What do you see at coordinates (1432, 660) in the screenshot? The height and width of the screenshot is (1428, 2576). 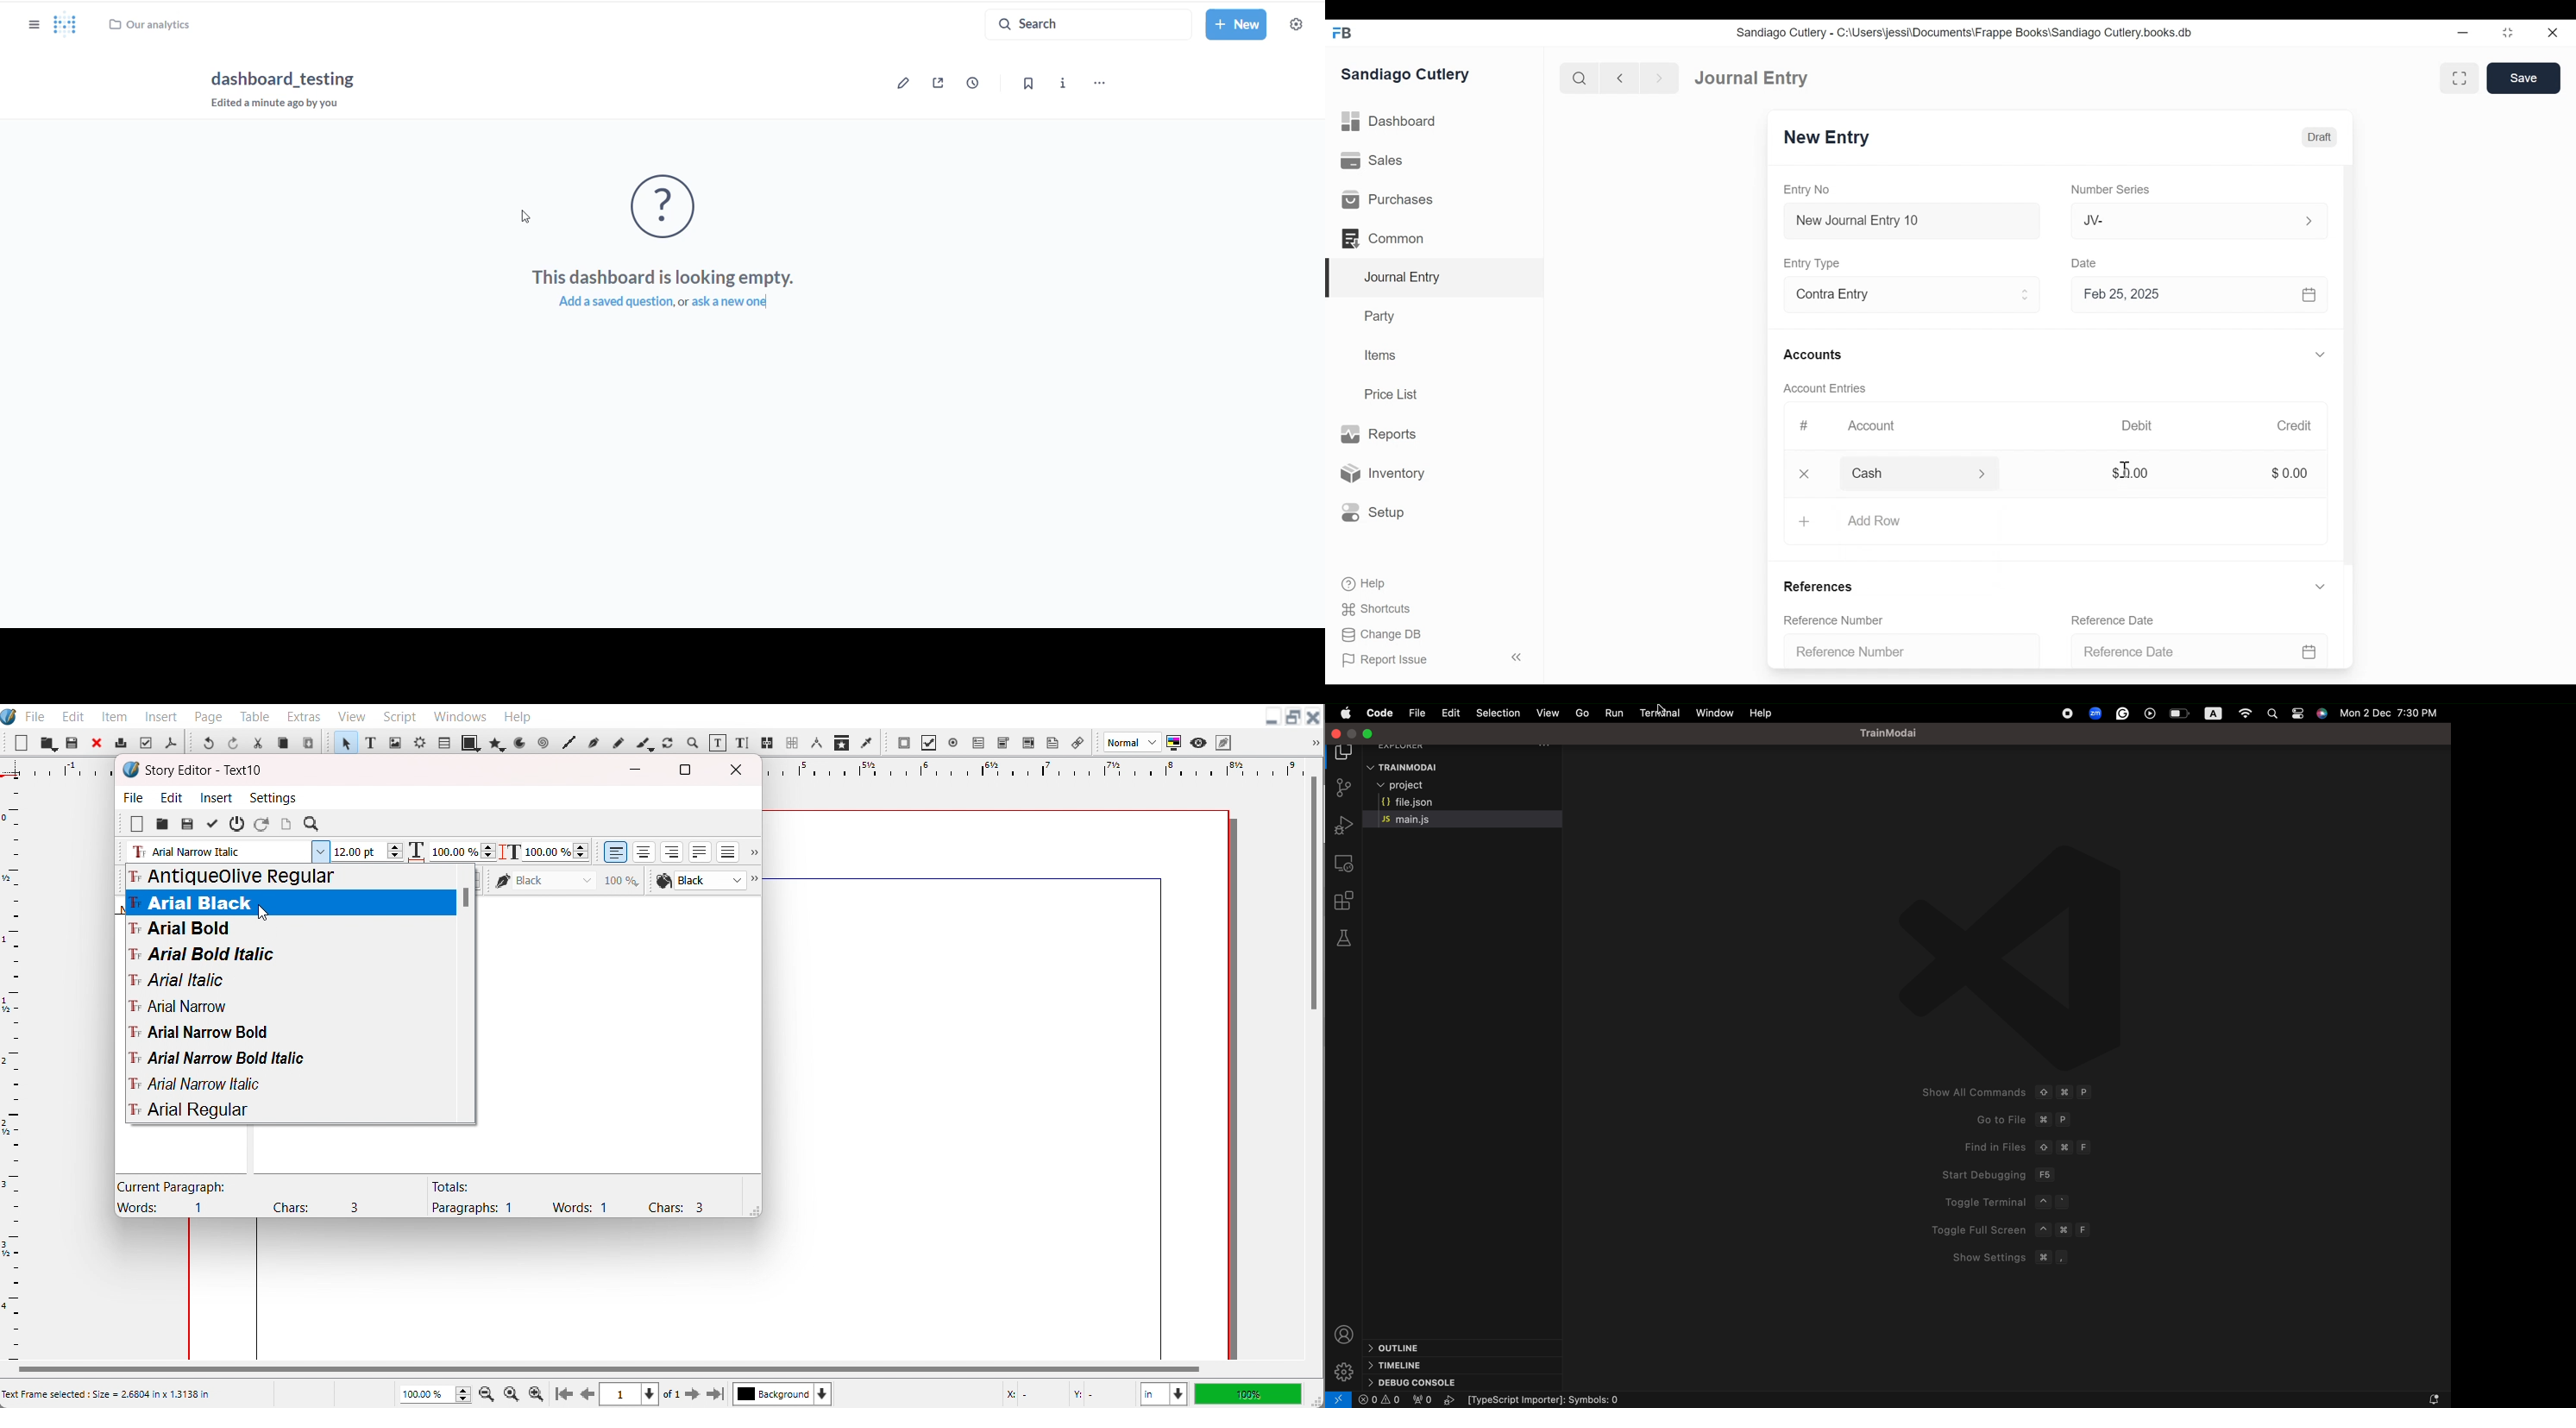 I see `Report Issue` at bounding box center [1432, 660].